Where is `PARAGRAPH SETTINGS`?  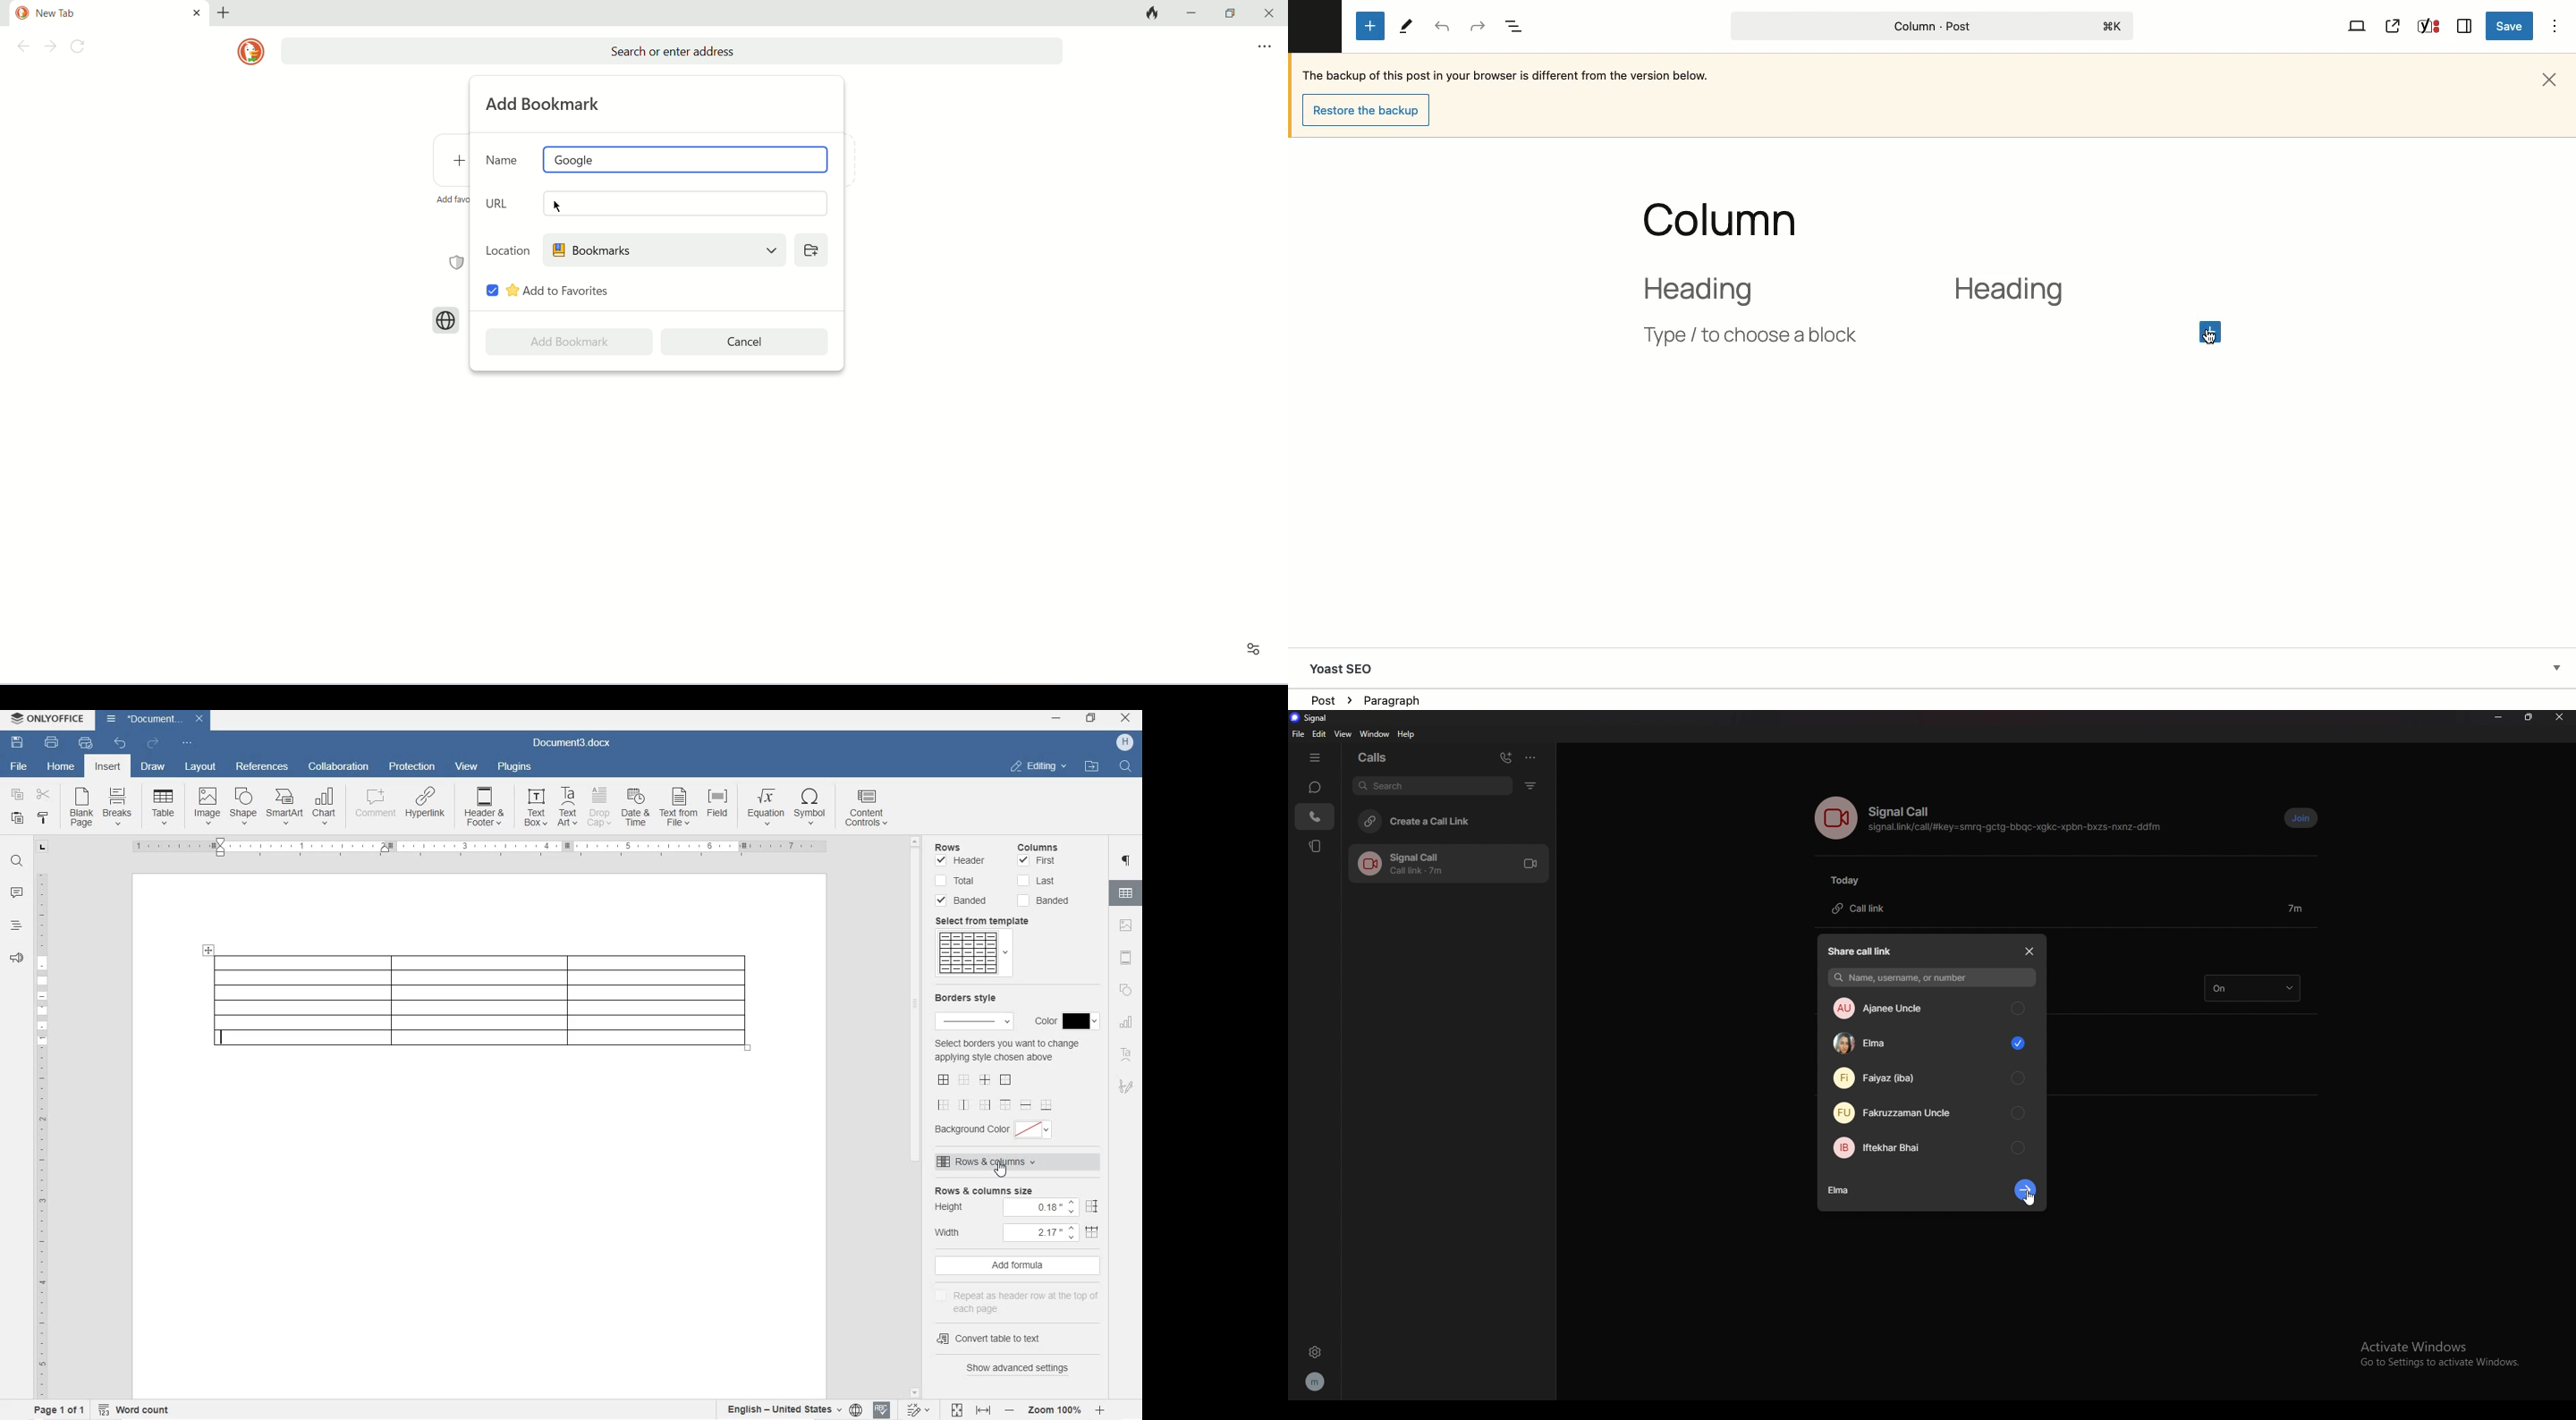 PARAGRAPH SETTINGS is located at coordinates (1127, 862).